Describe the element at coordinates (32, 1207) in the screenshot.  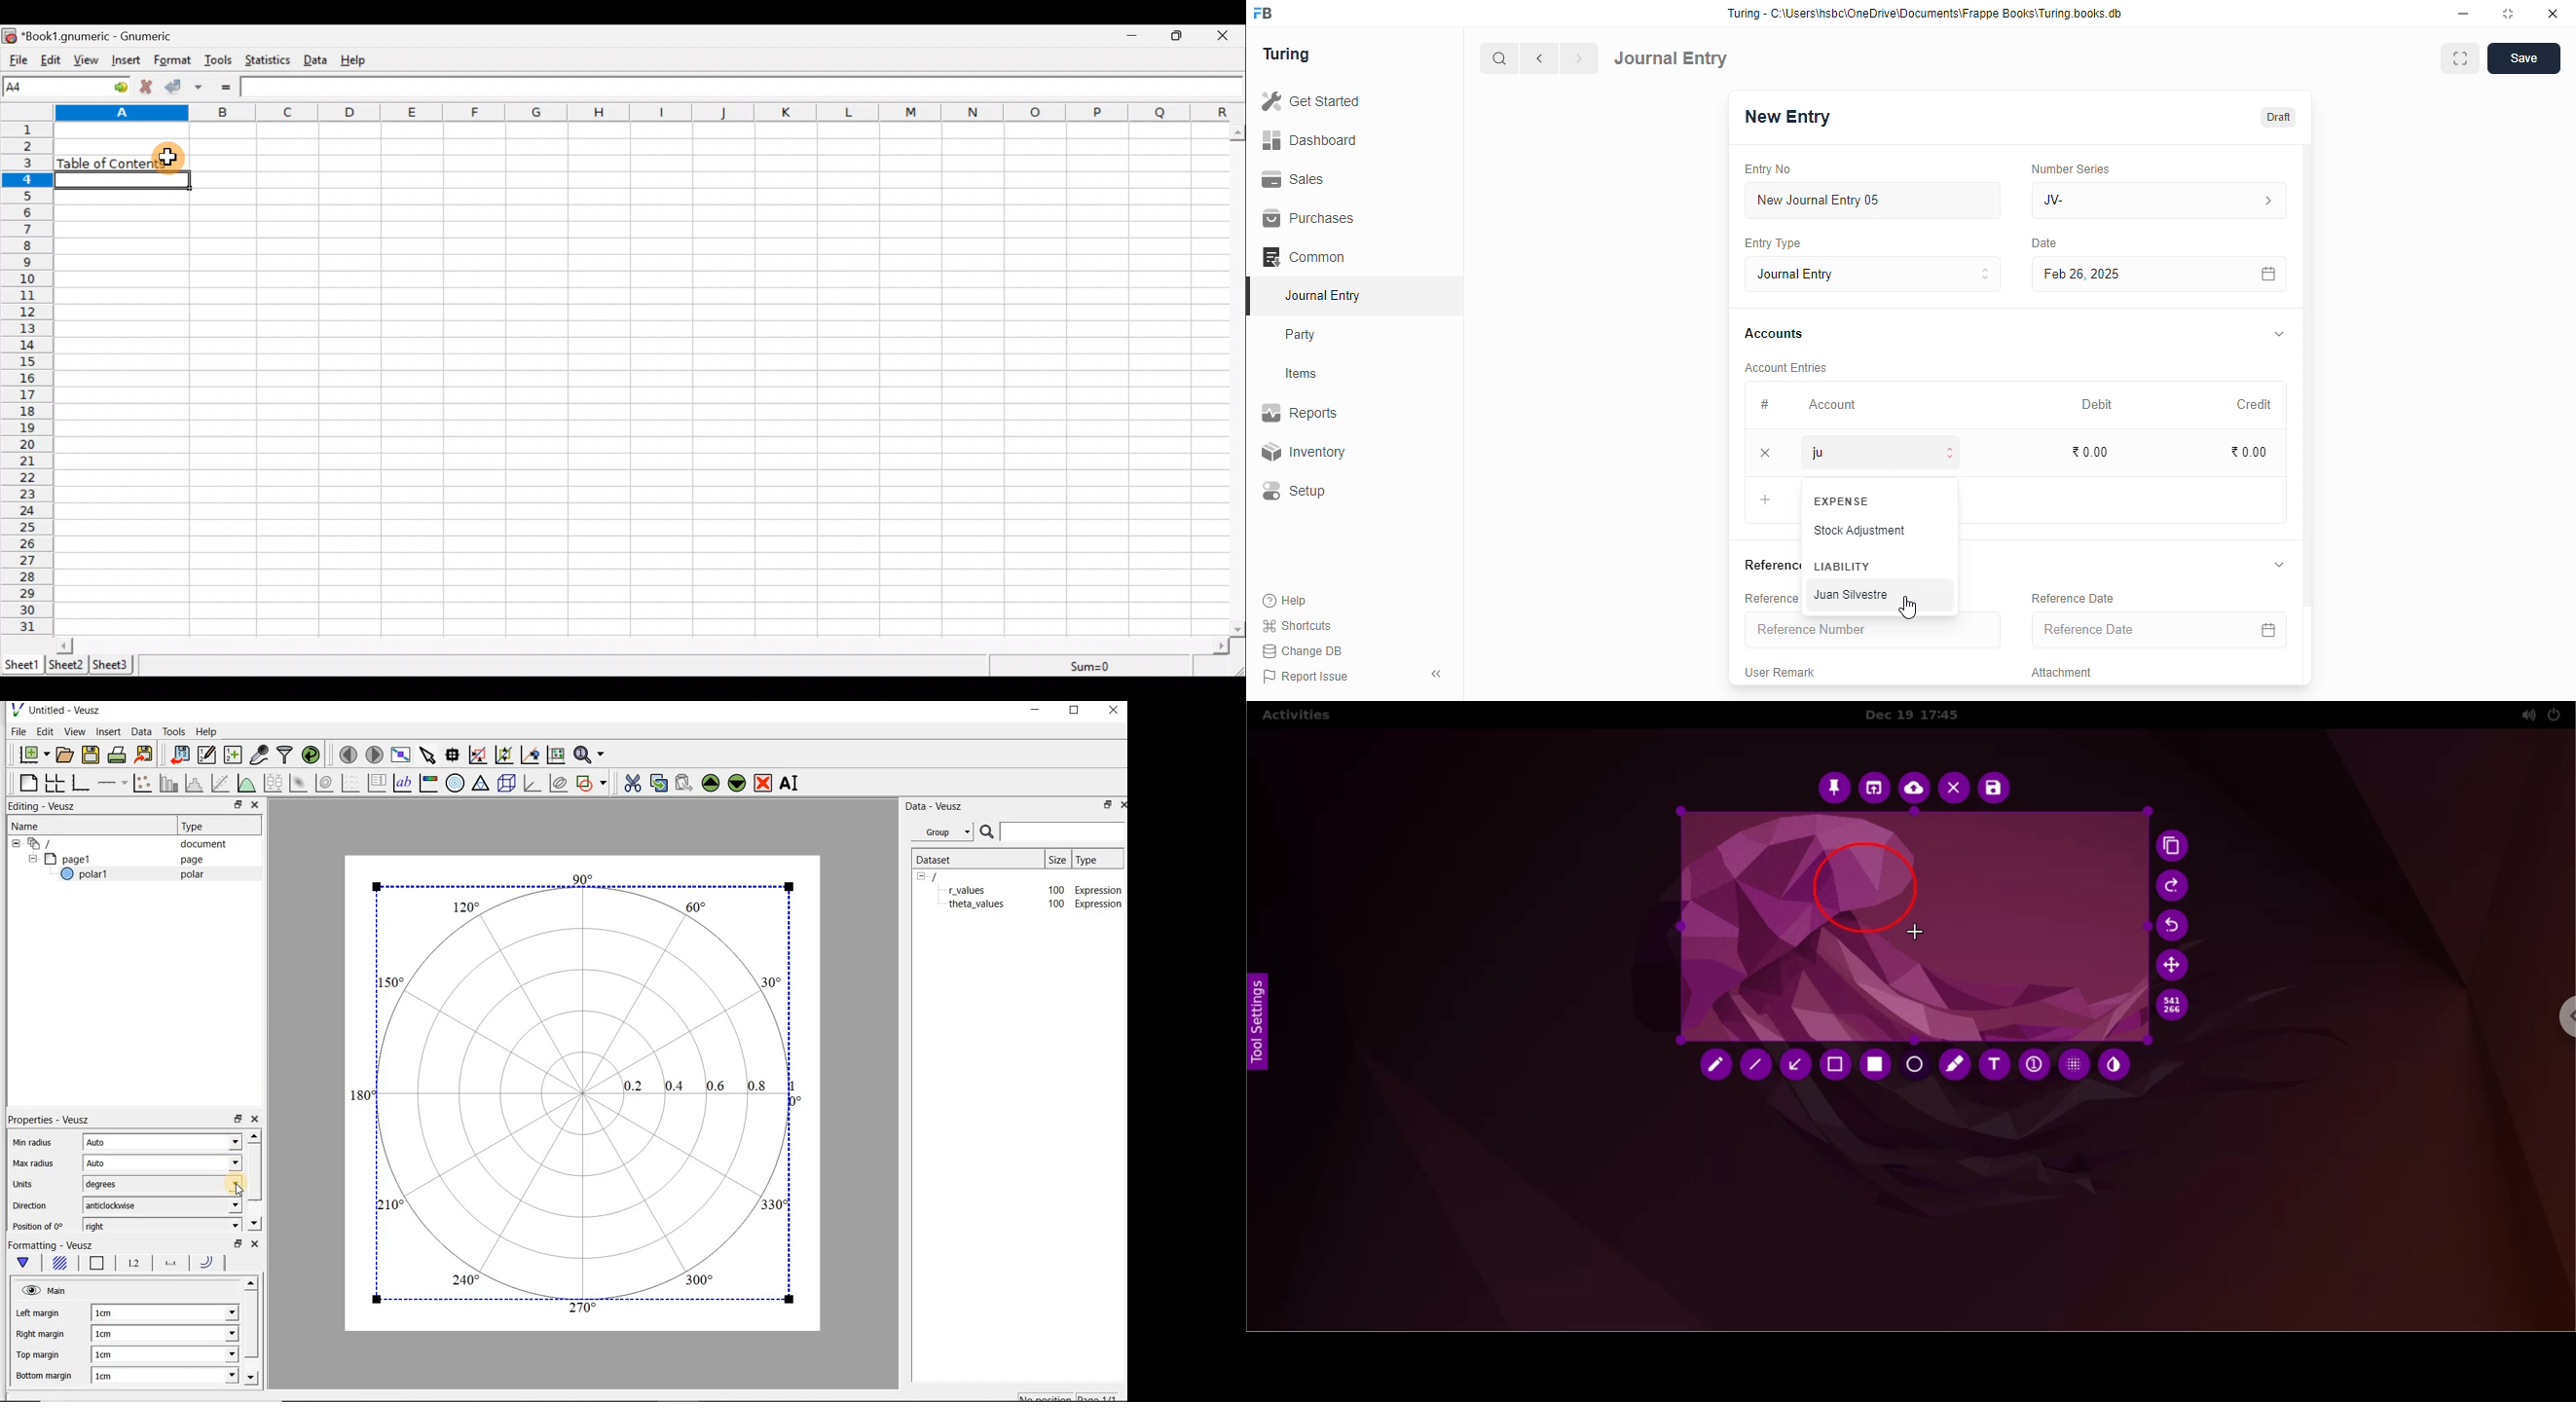
I see `Direction` at that location.